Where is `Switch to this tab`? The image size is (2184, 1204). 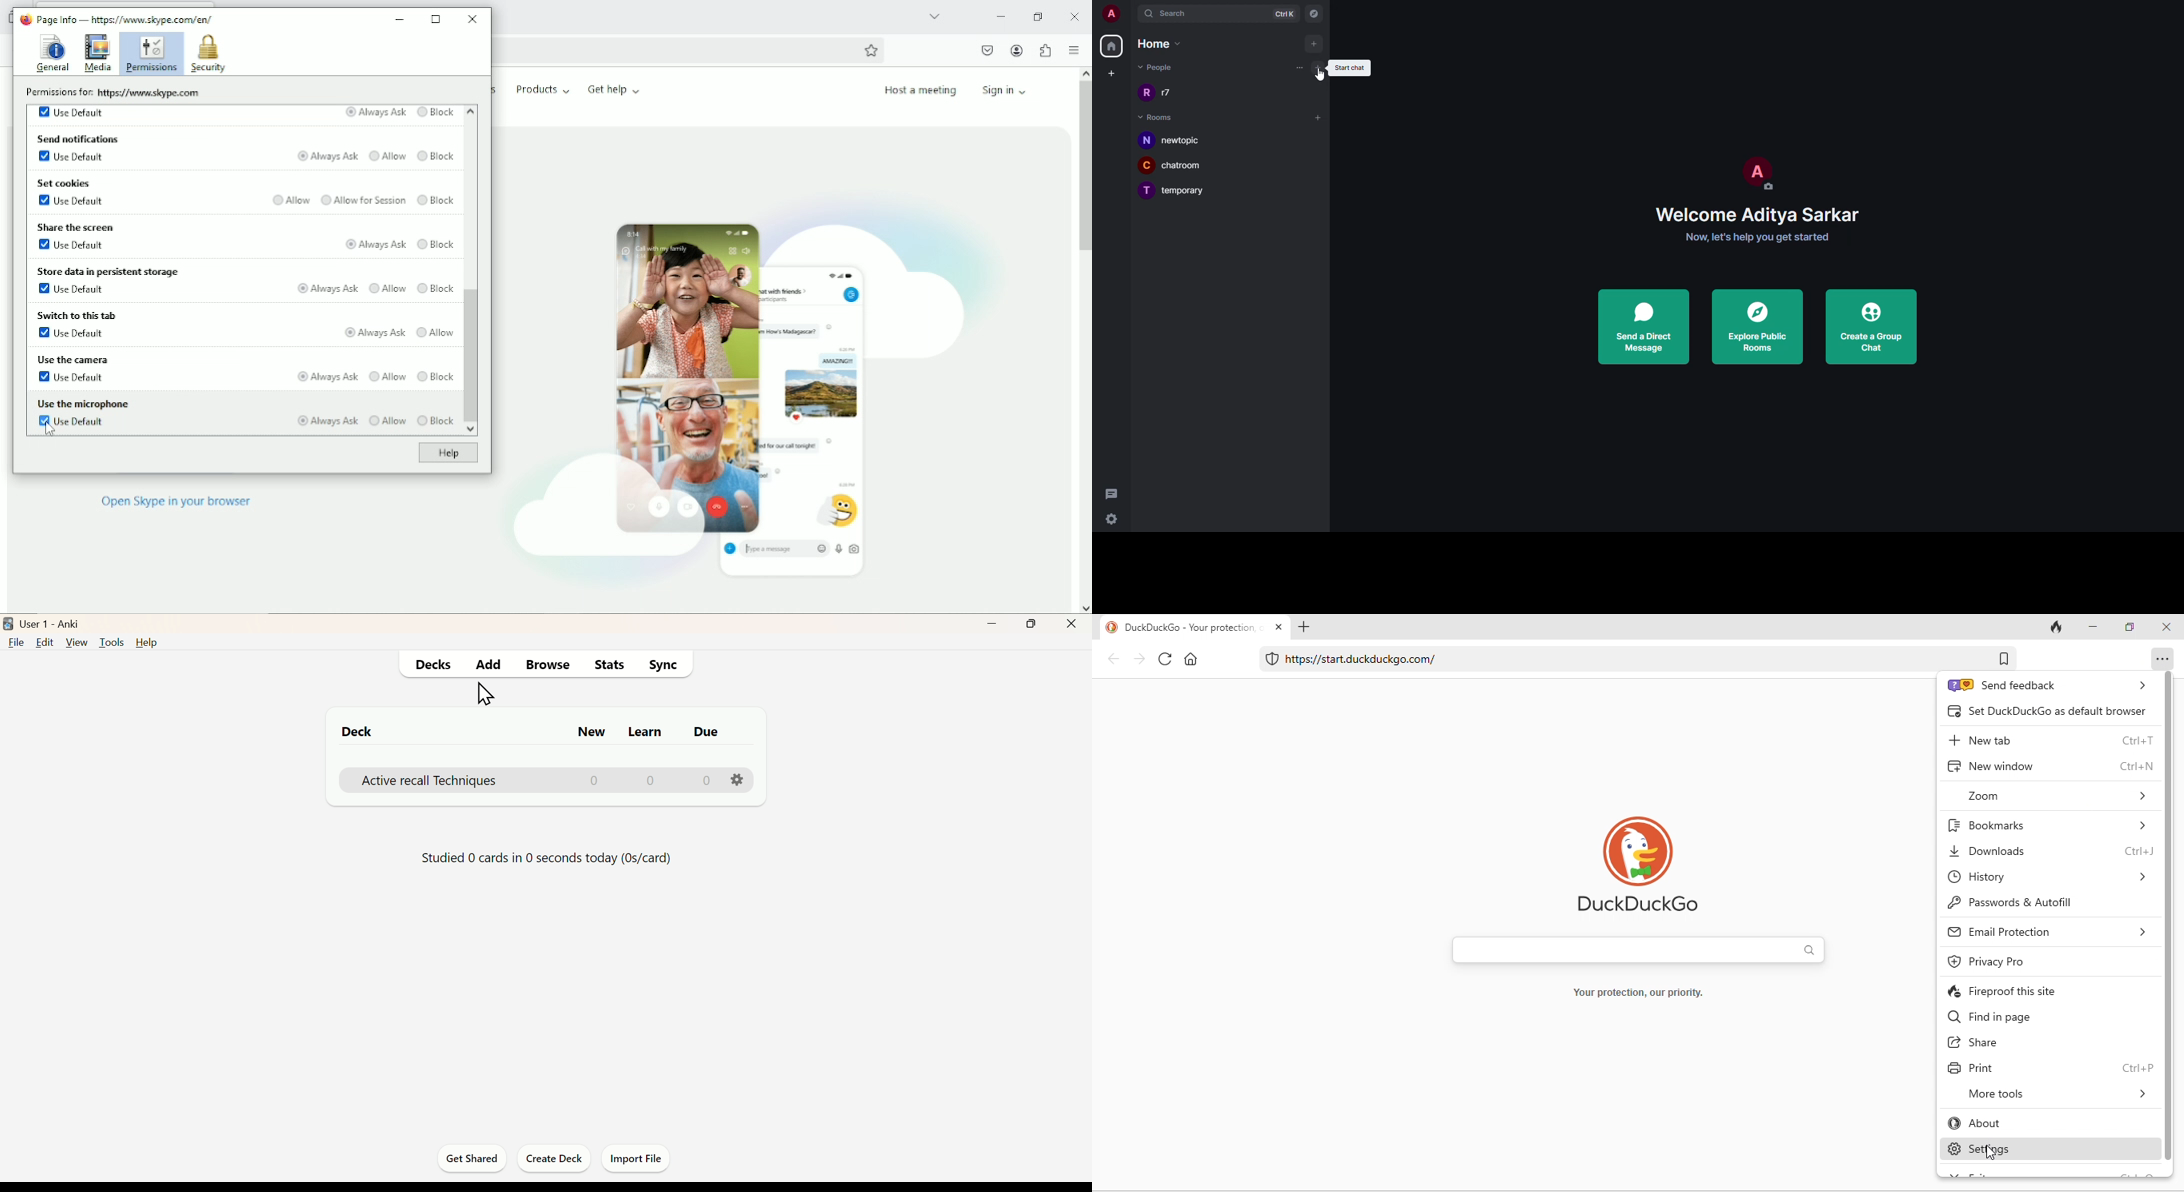
Switch to this tab is located at coordinates (76, 316).